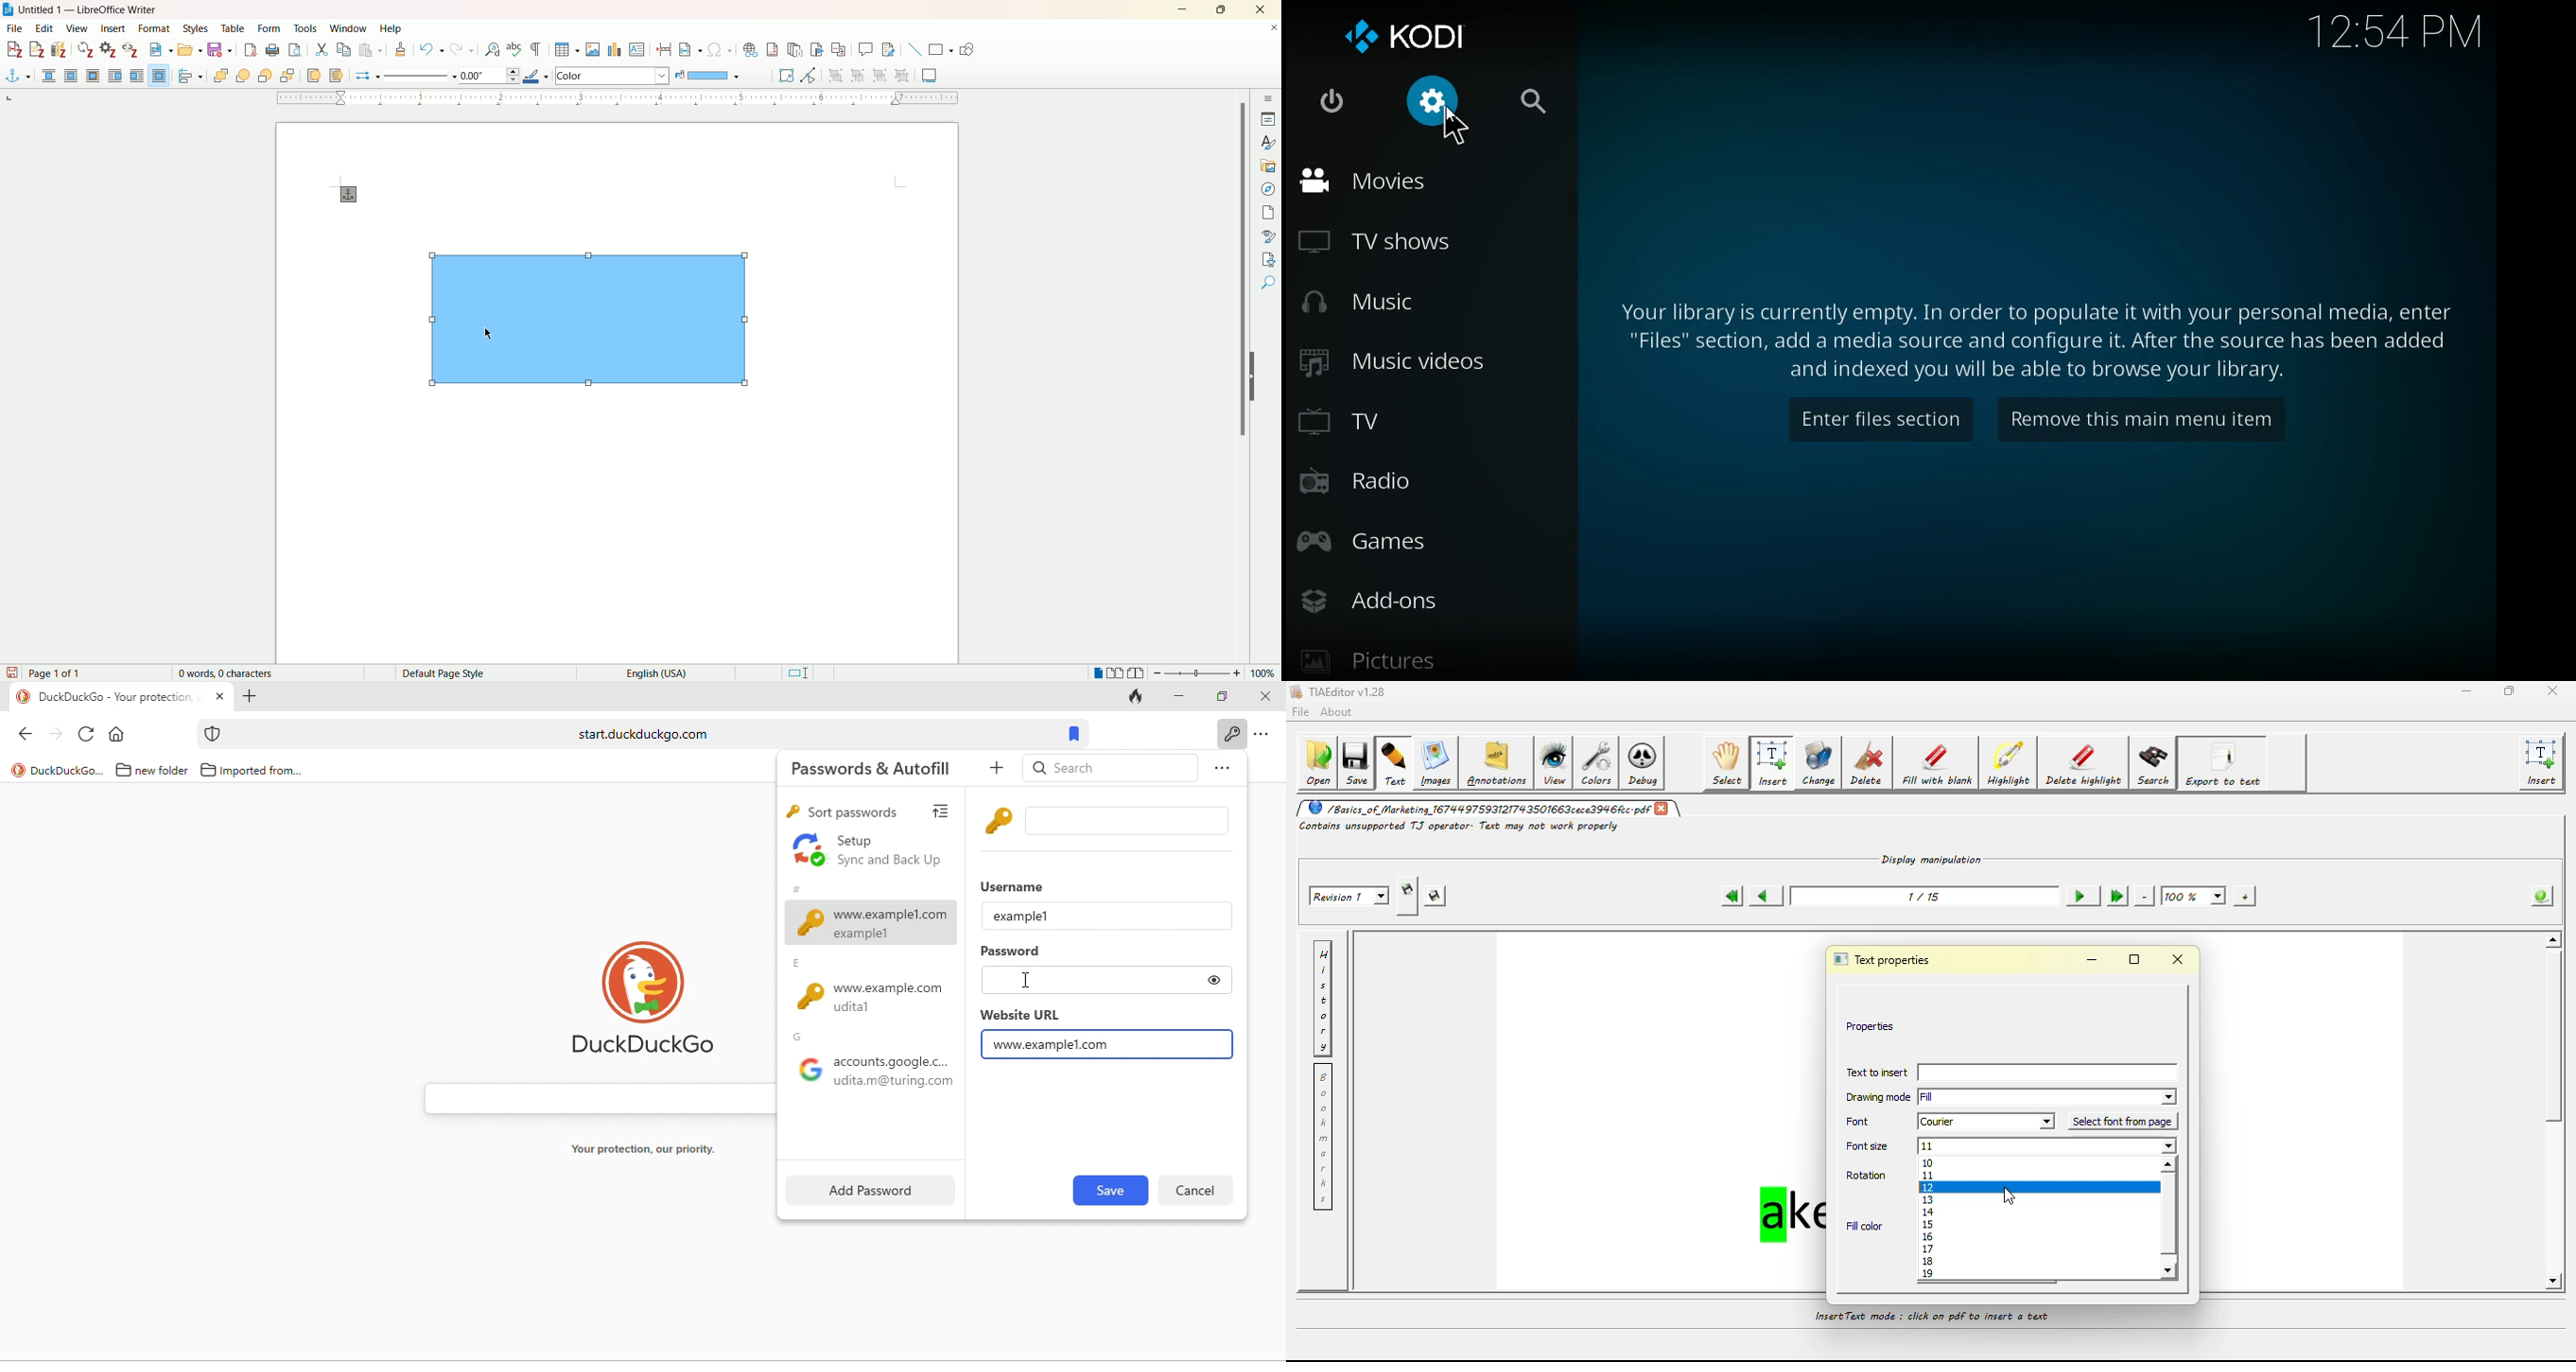  What do you see at coordinates (1224, 9) in the screenshot?
I see `maximize` at bounding box center [1224, 9].